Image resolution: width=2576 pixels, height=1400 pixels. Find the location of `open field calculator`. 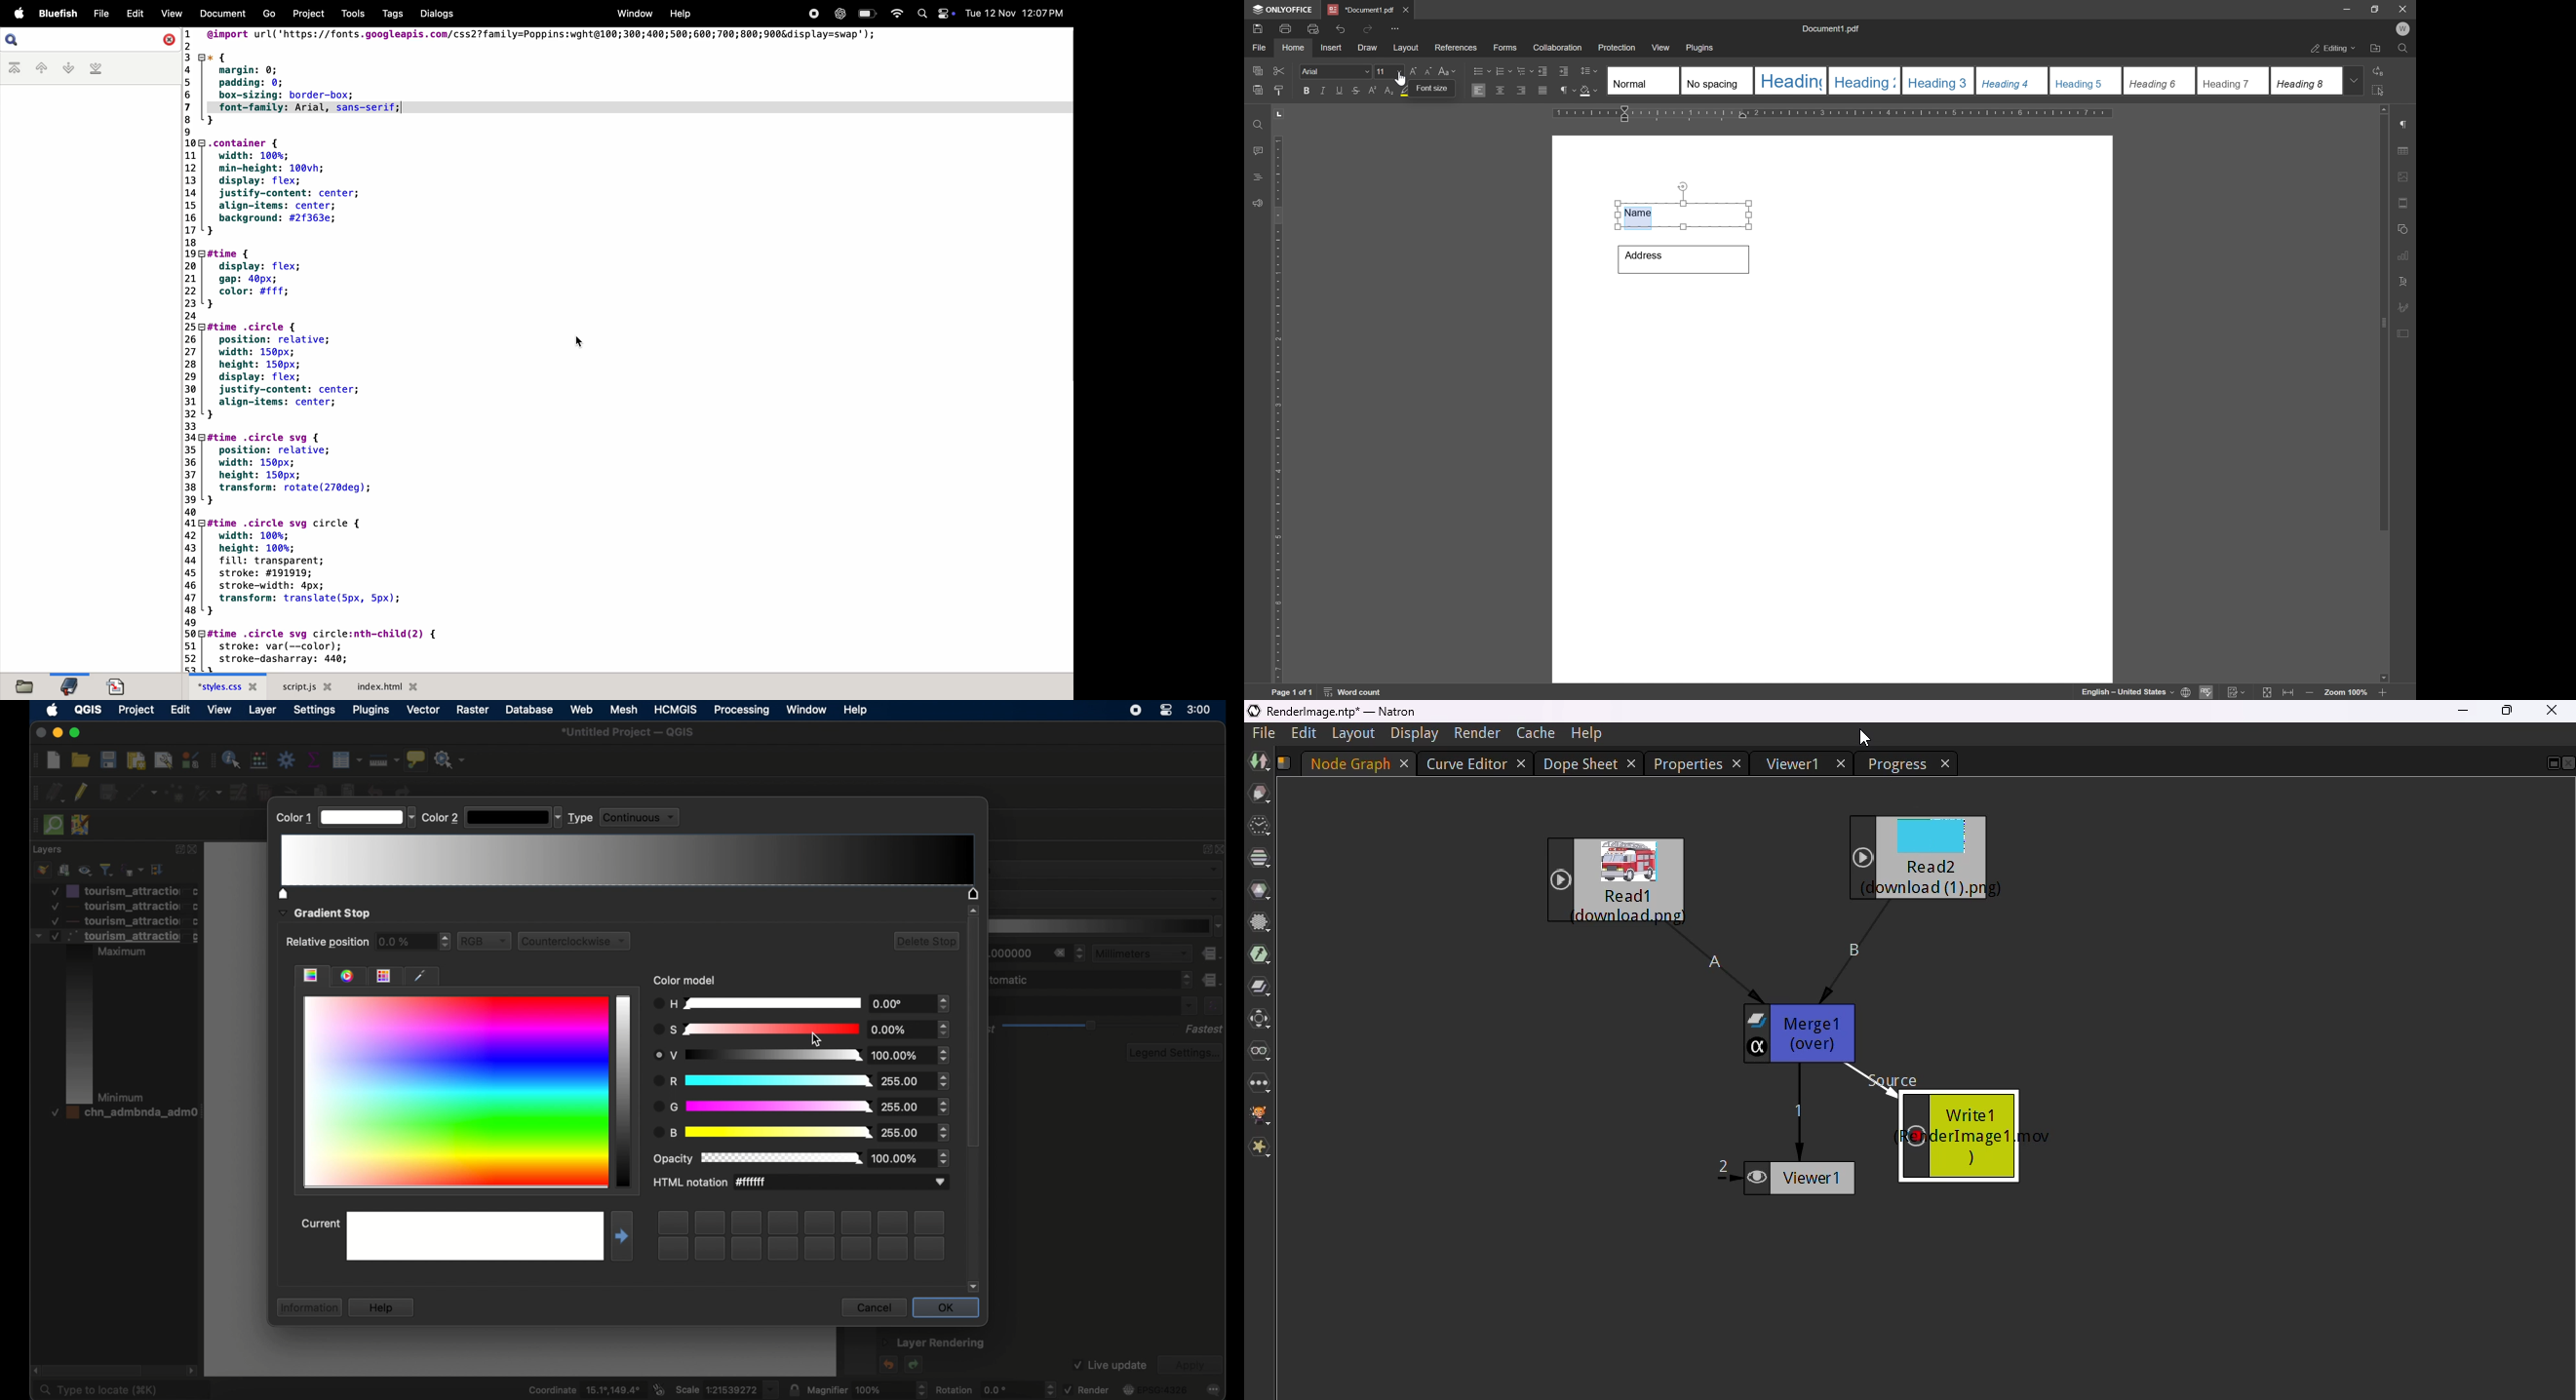

open field calculator is located at coordinates (258, 760).